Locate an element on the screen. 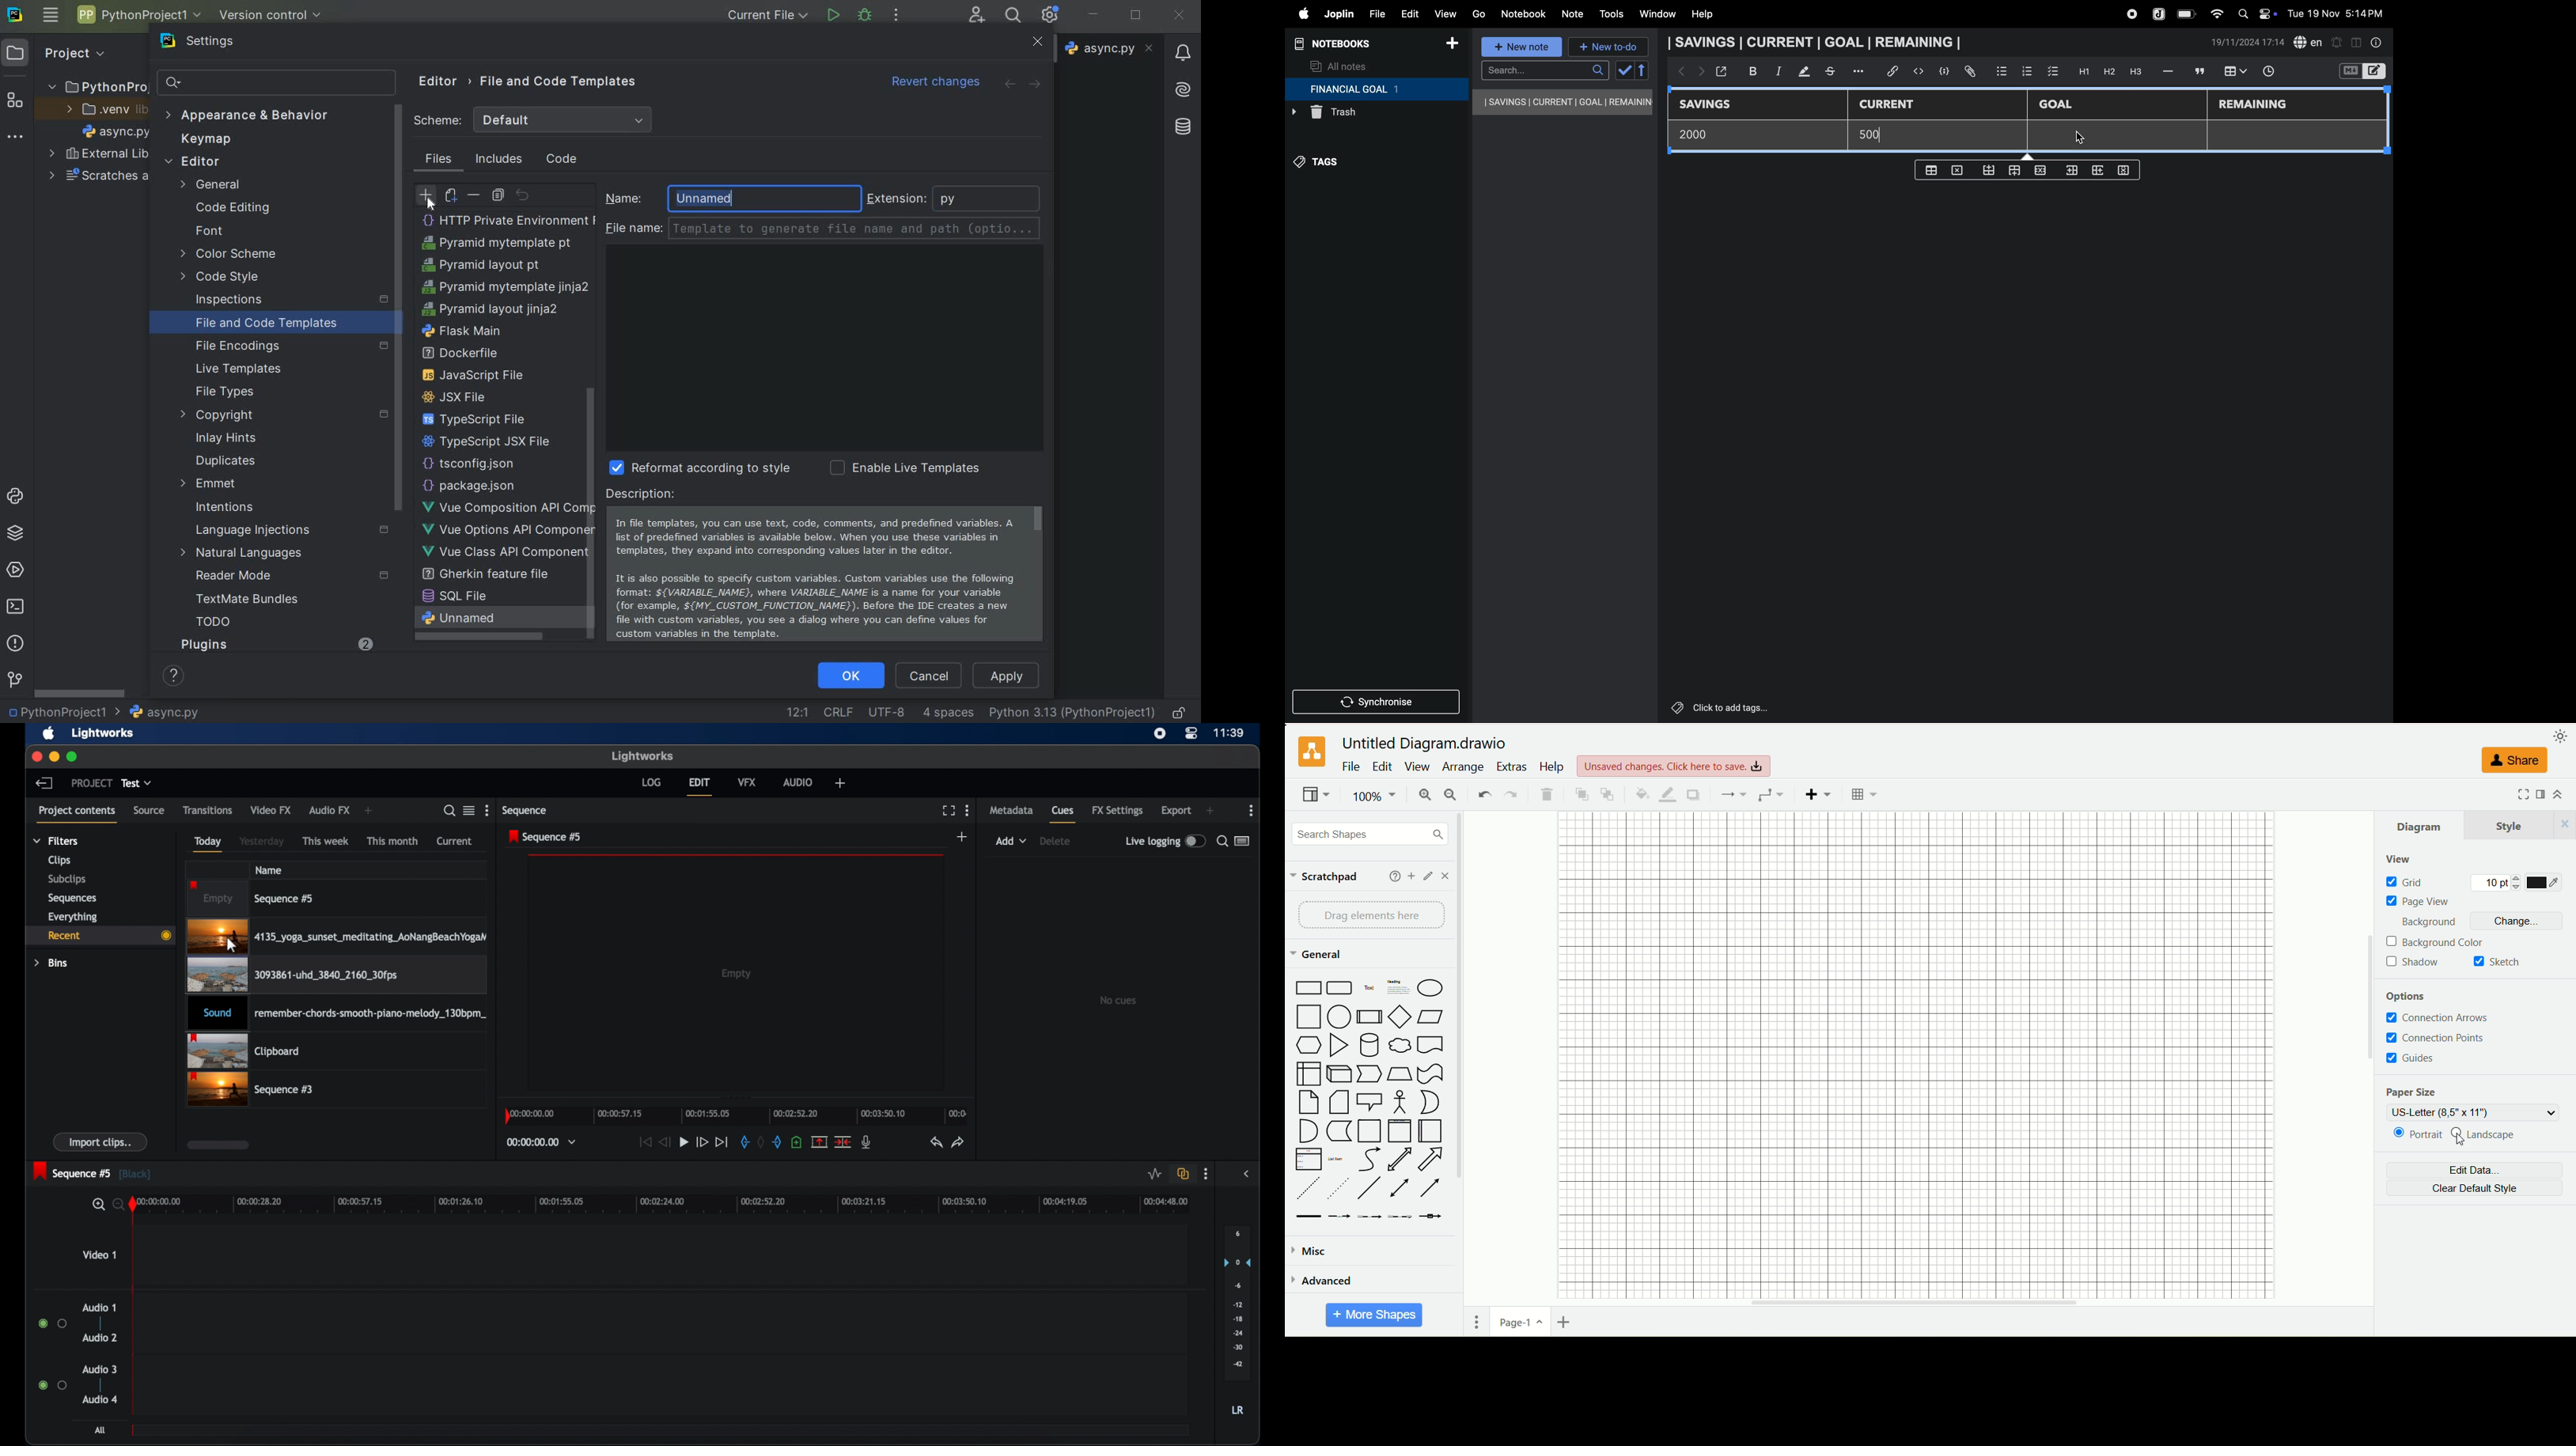 This screenshot has width=2576, height=1456. main menu is located at coordinates (52, 15).